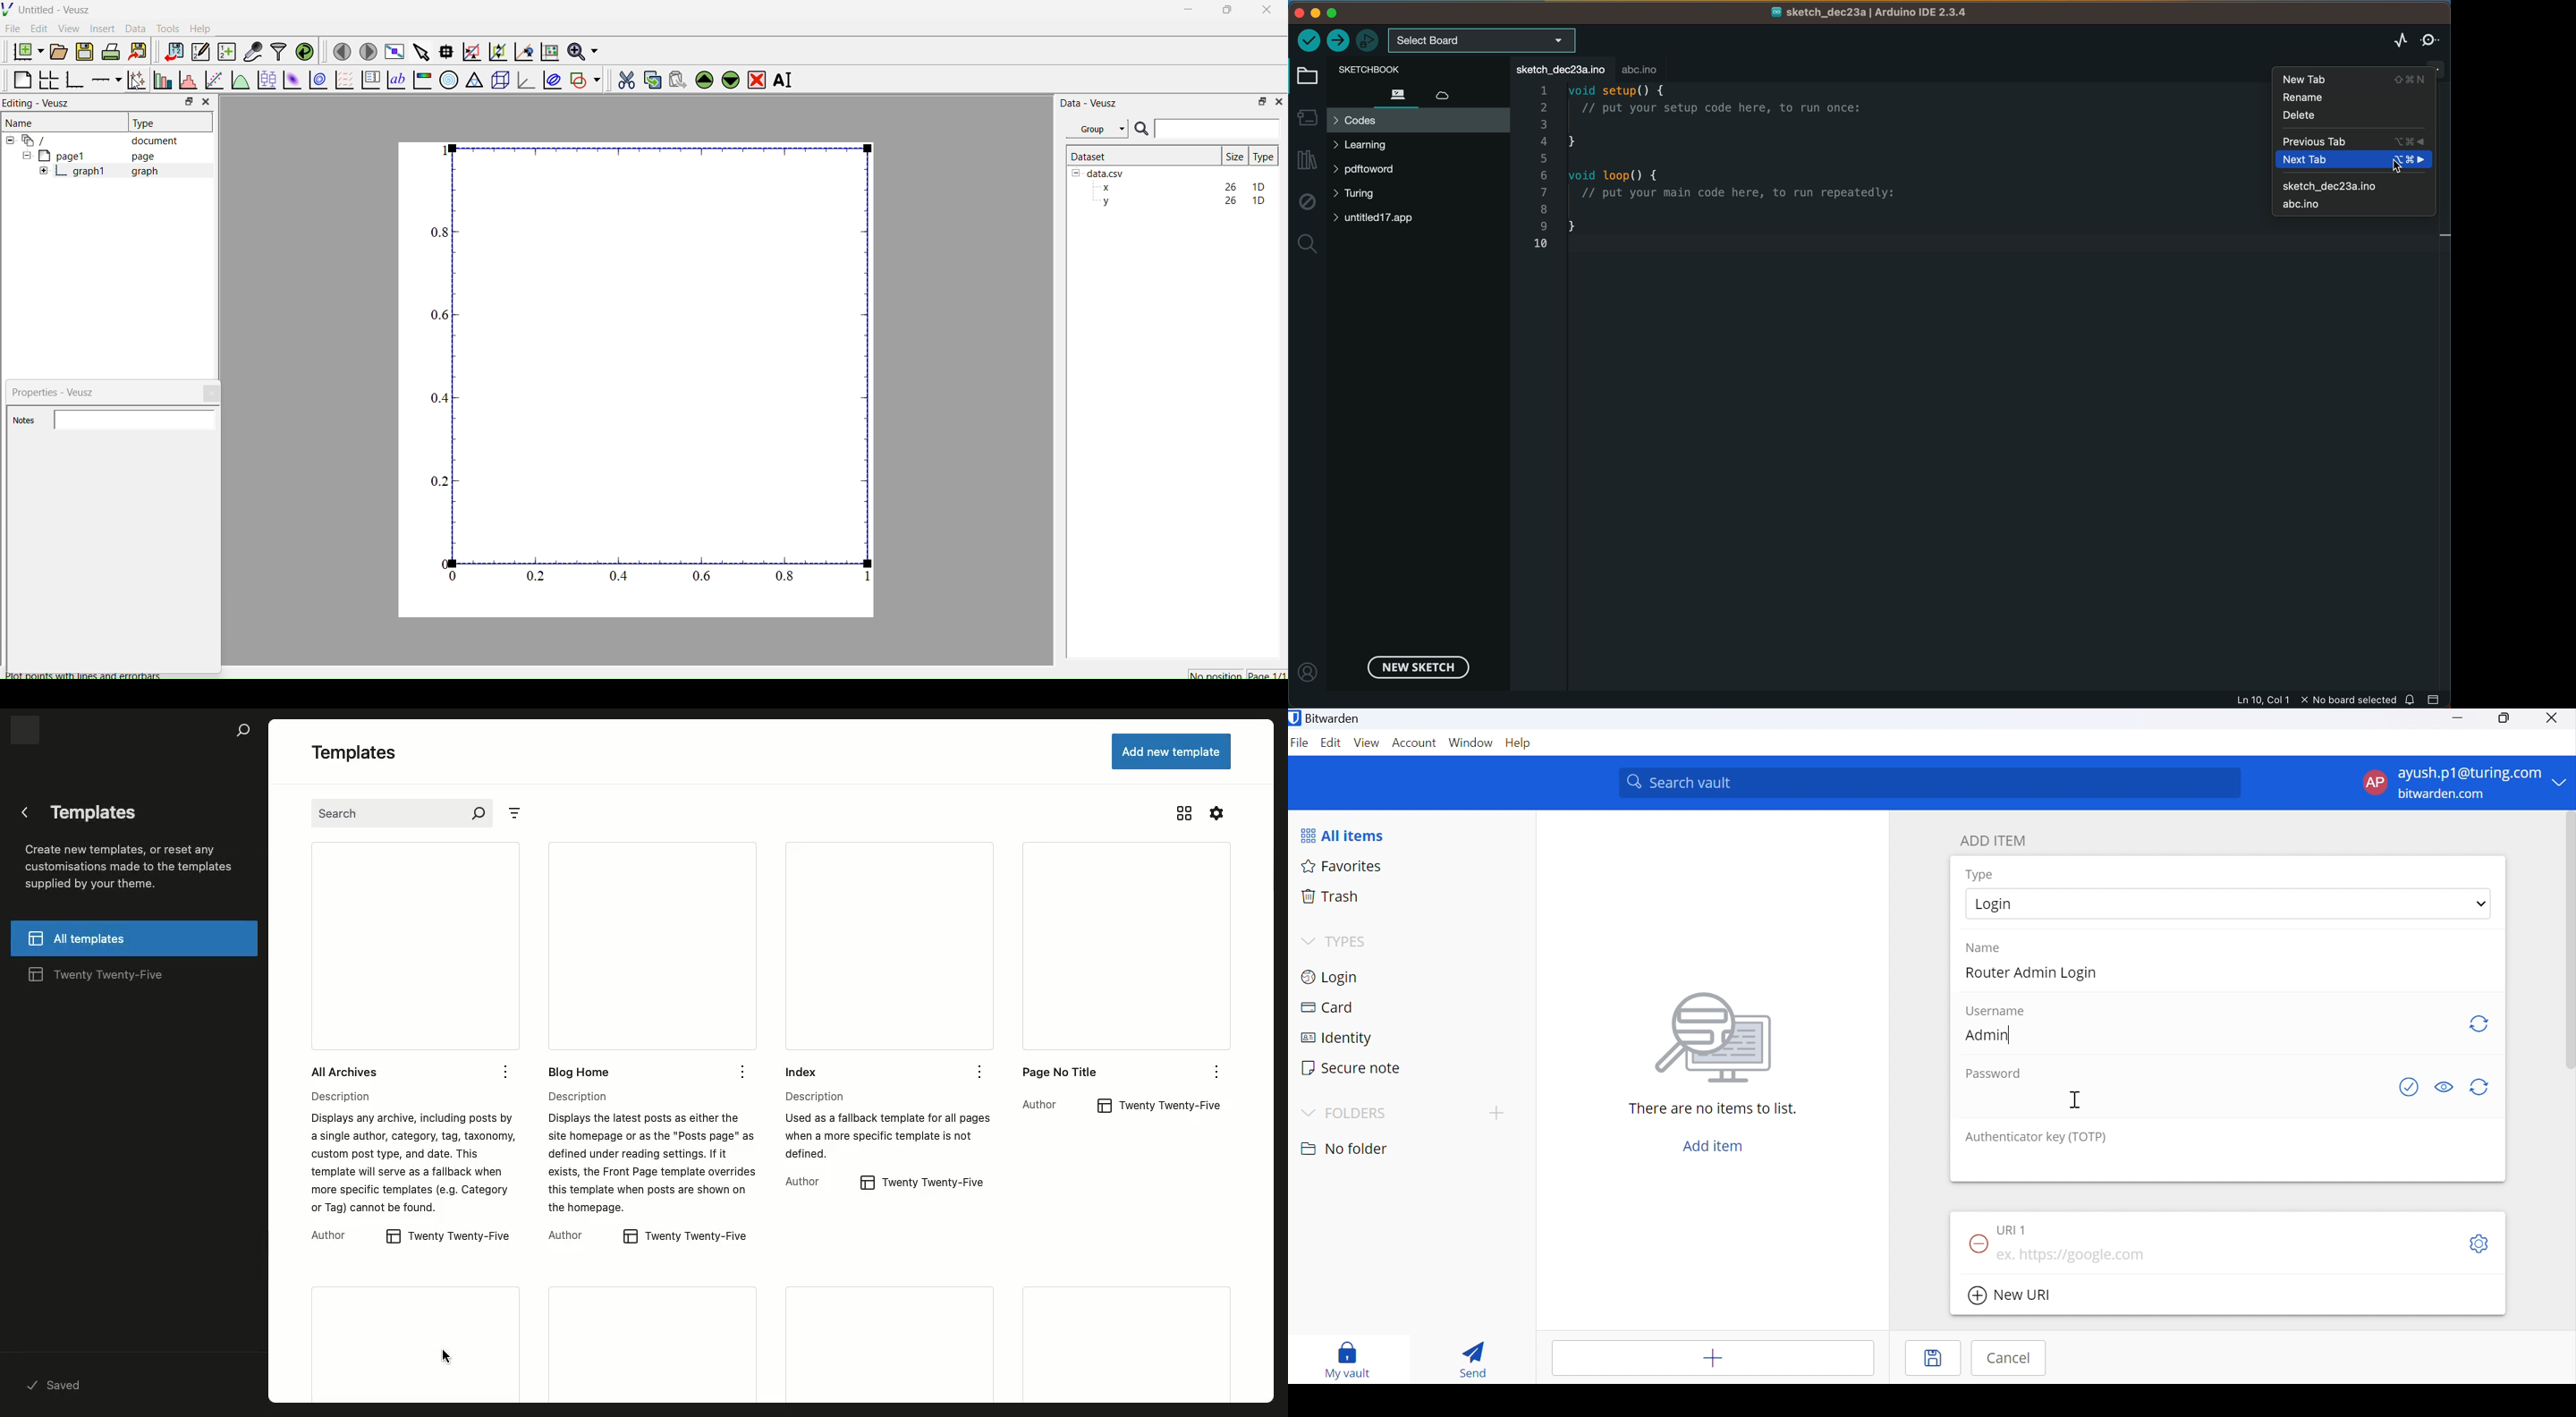  Describe the element at coordinates (137, 419) in the screenshot. I see `Input` at that location.